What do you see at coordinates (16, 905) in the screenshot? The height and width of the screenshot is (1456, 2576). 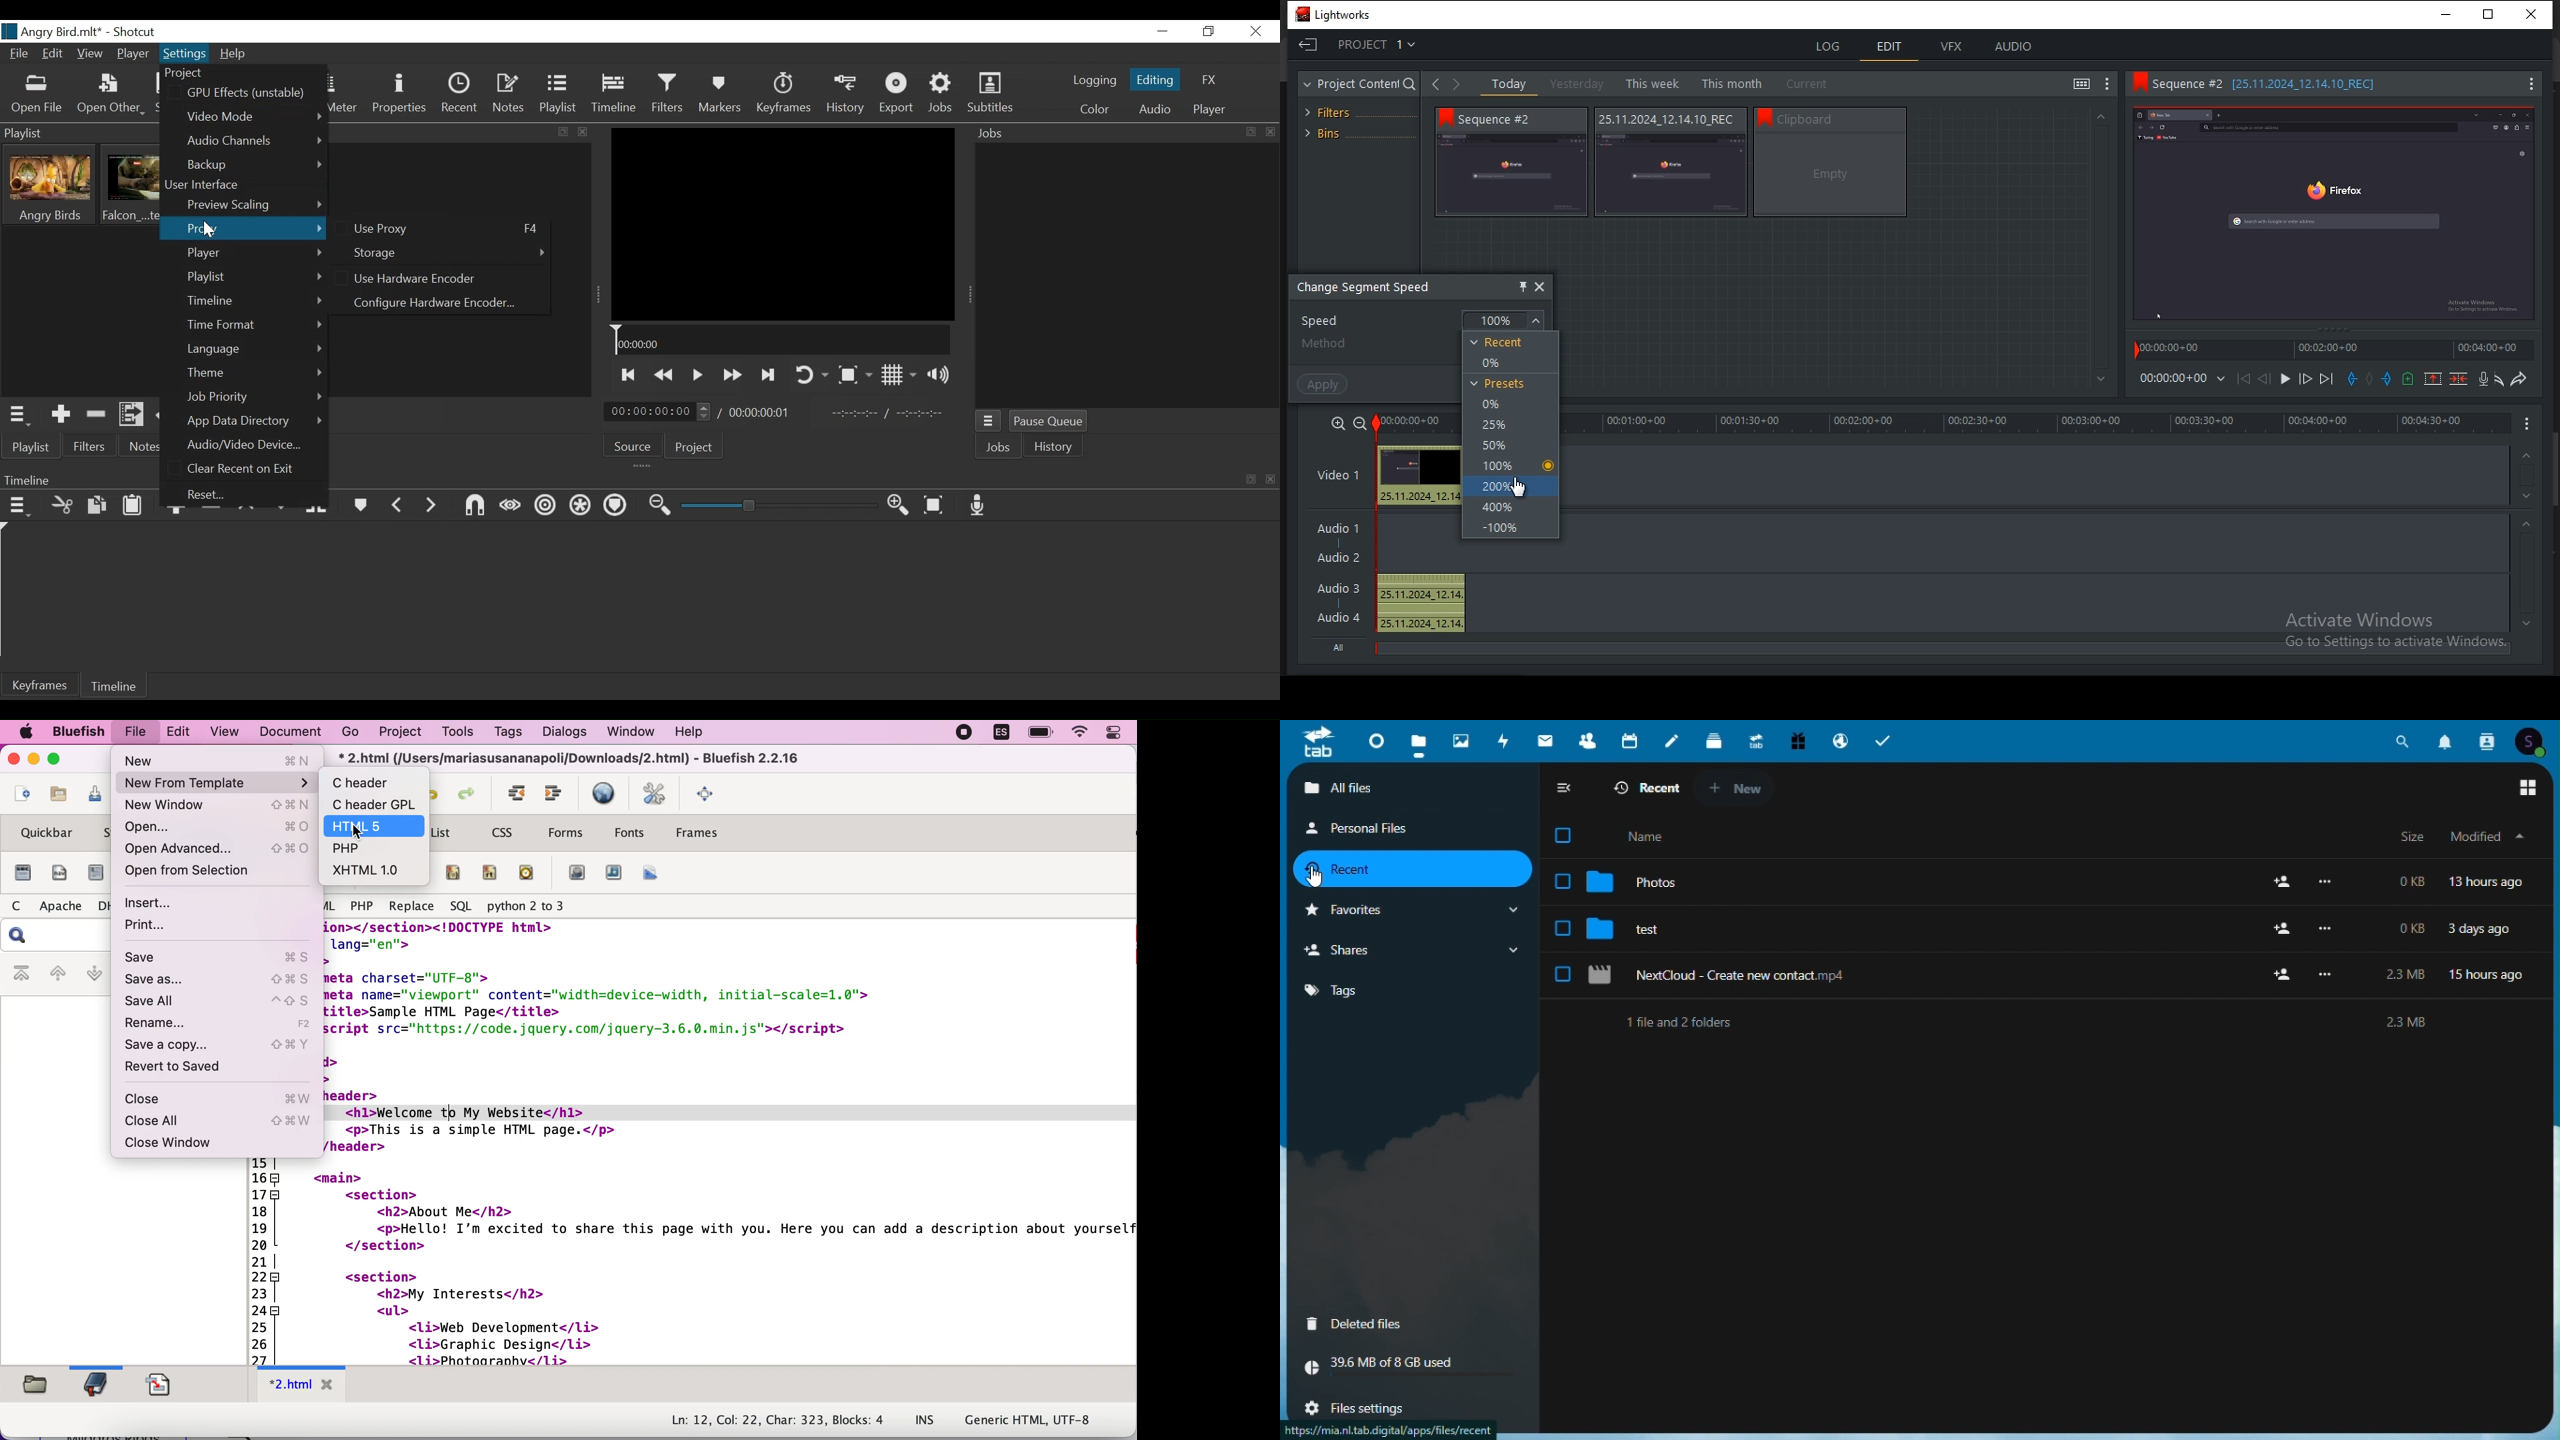 I see `C` at bounding box center [16, 905].